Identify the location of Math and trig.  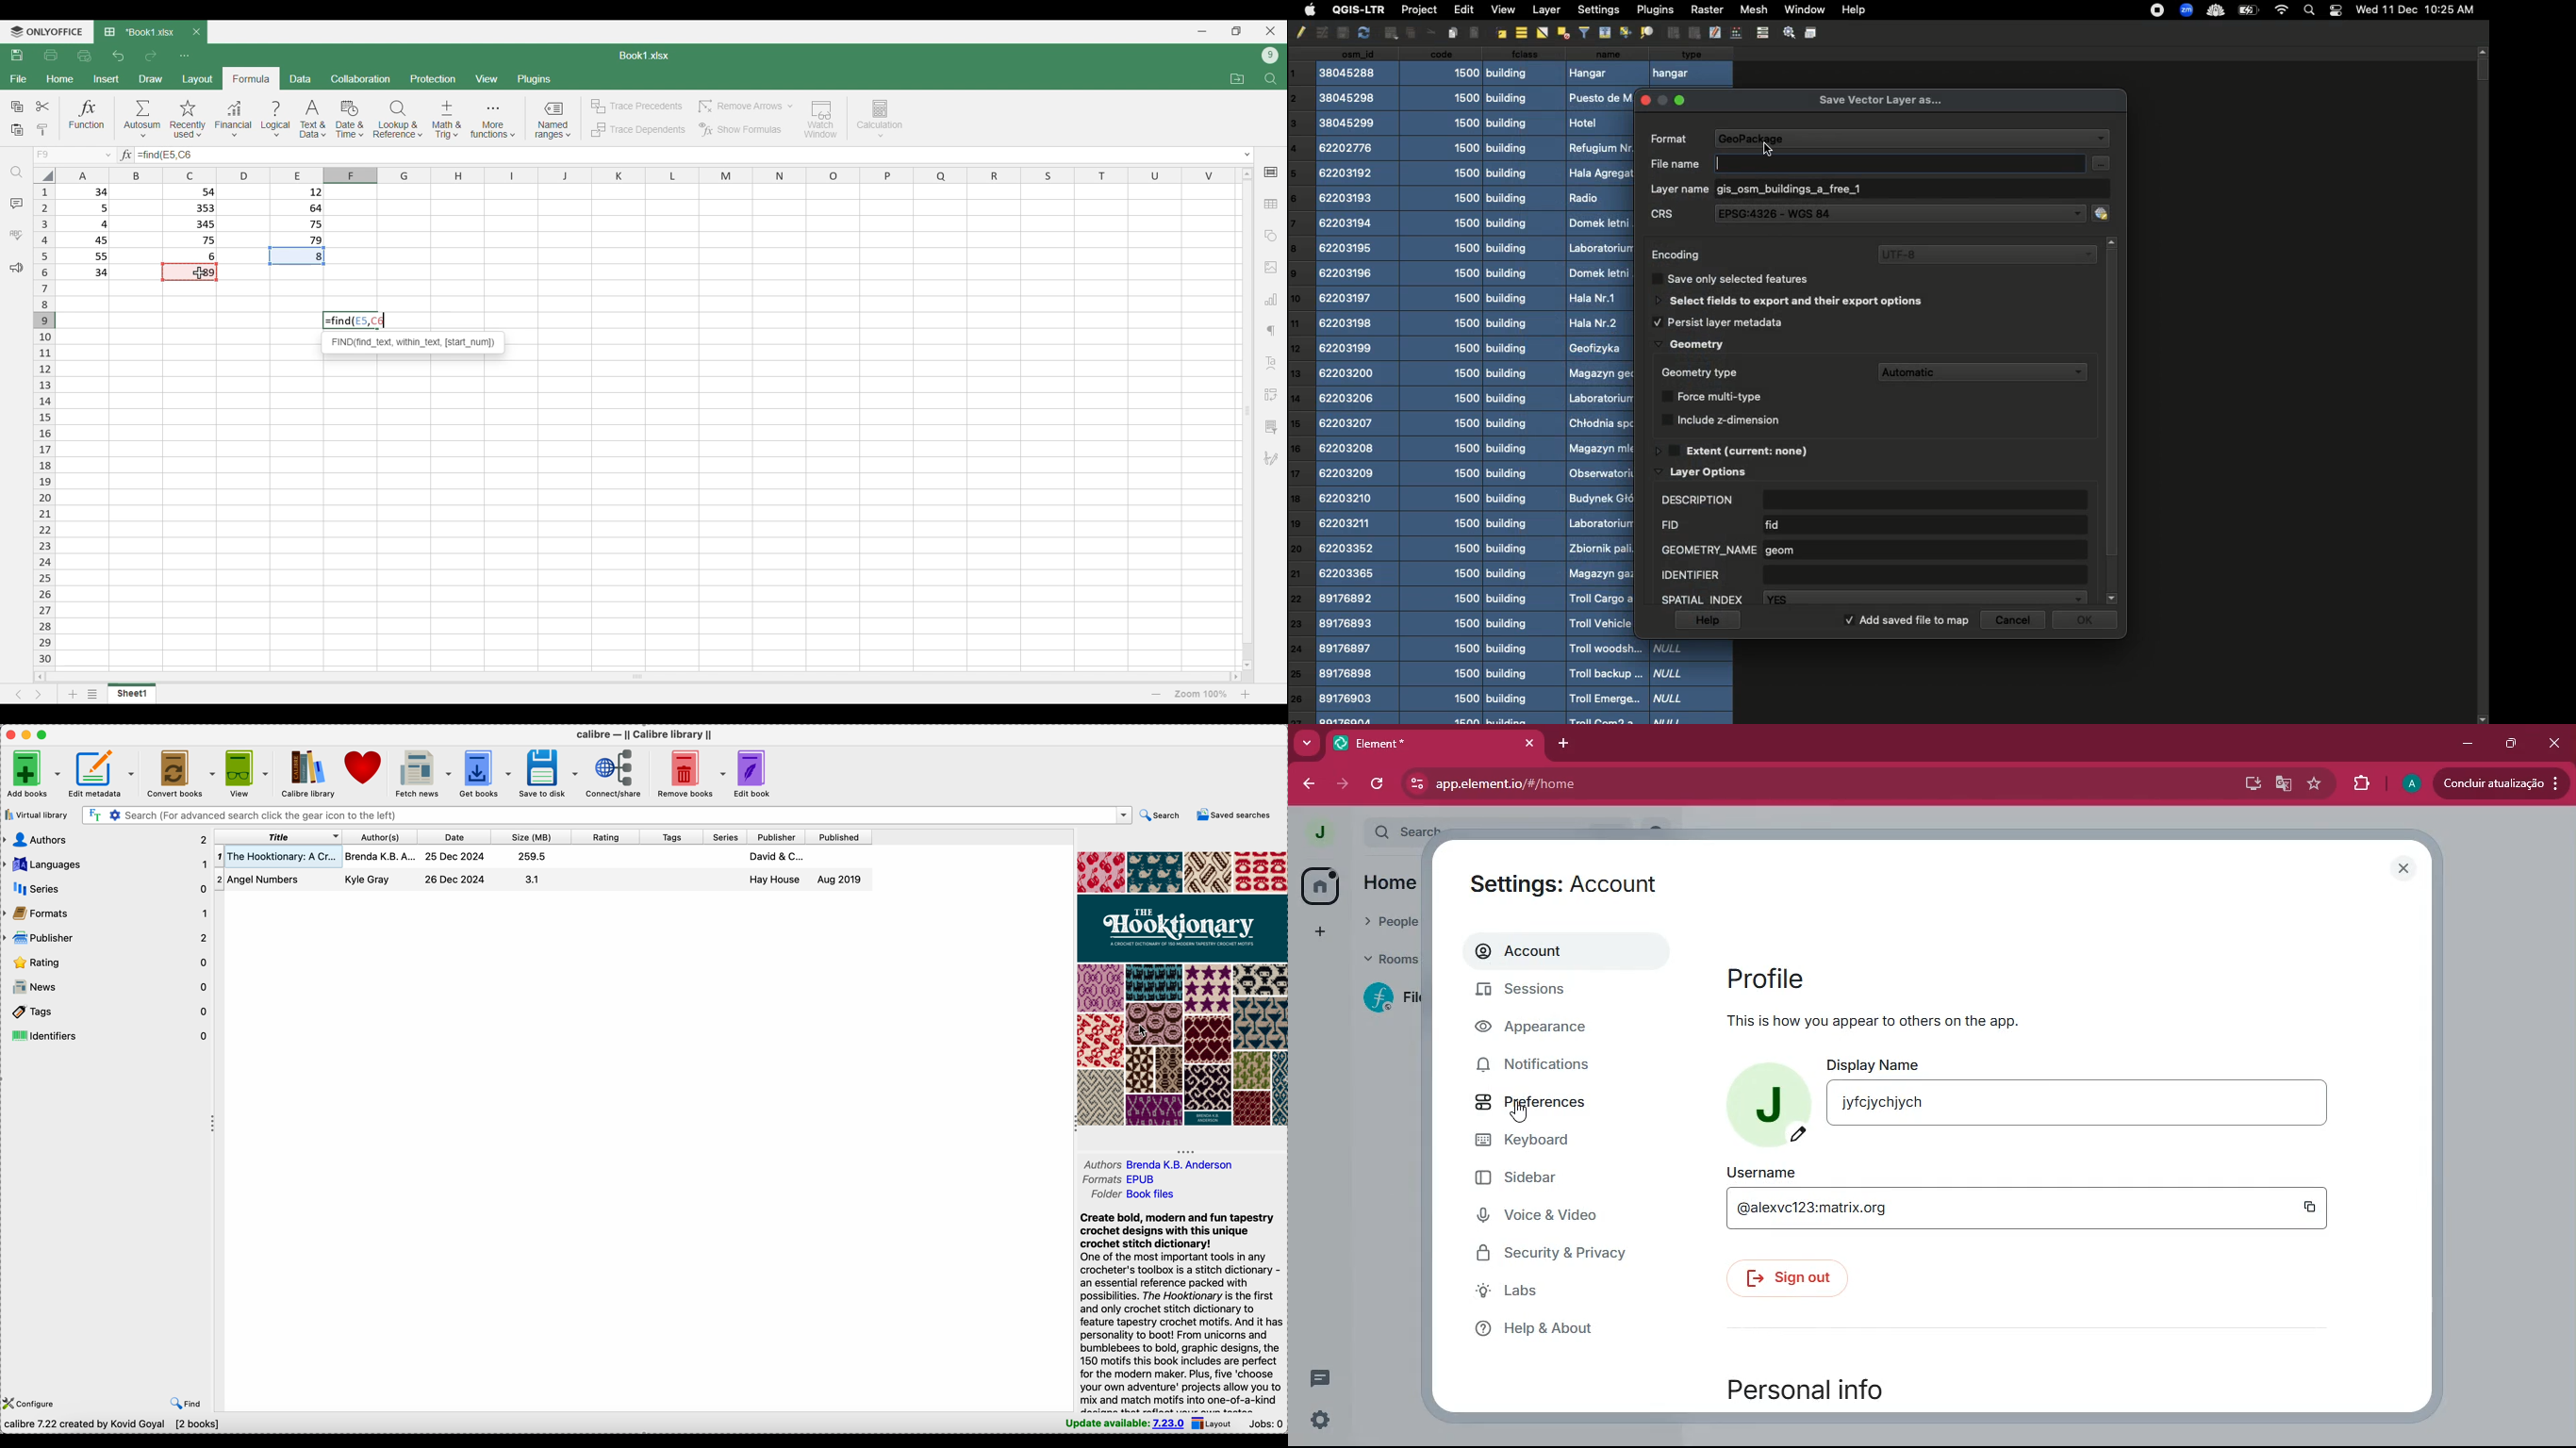
(447, 119).